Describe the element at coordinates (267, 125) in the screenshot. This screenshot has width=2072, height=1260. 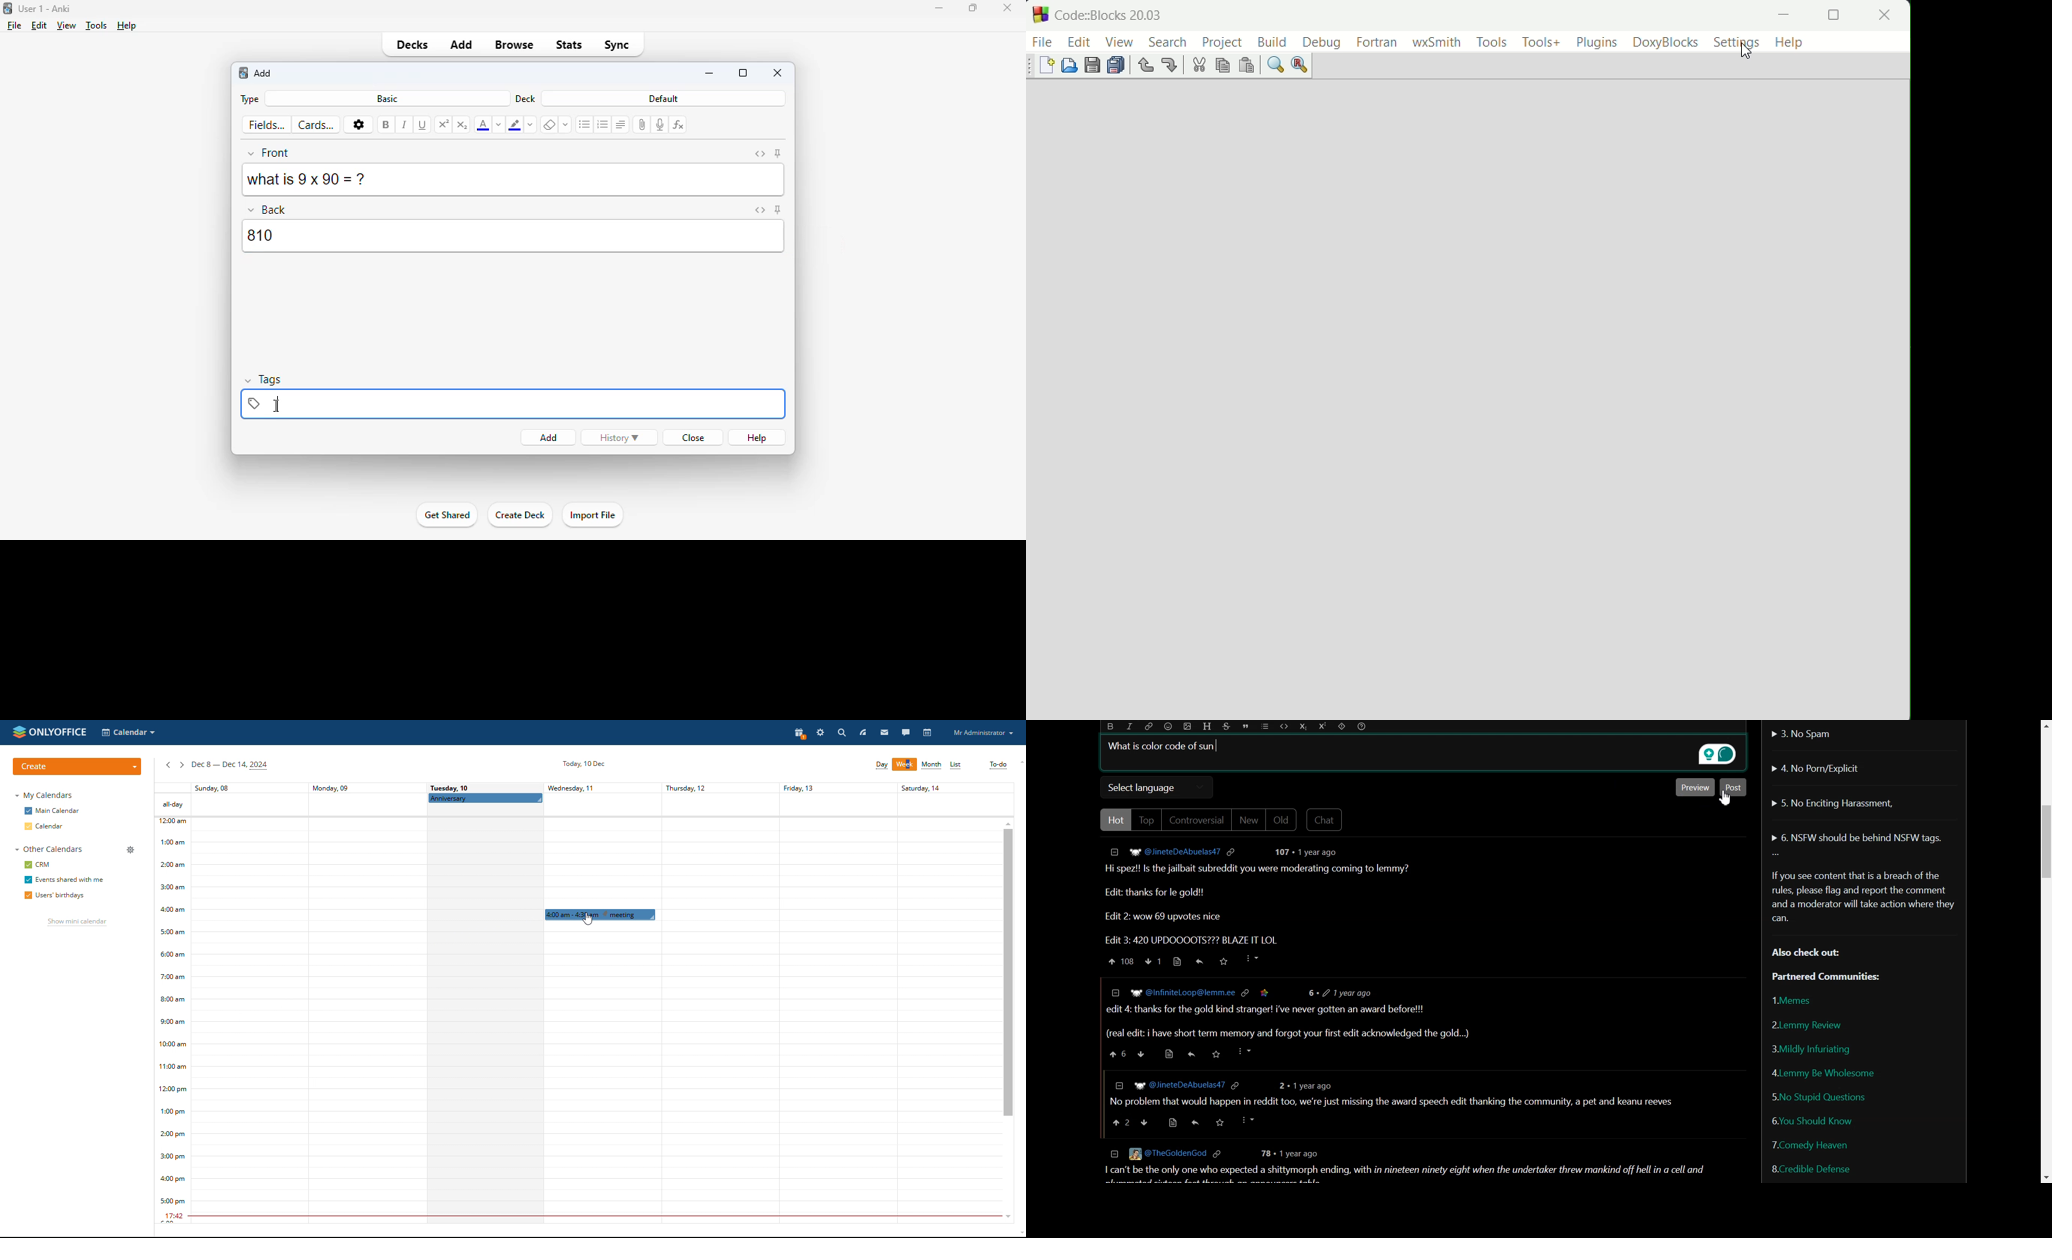
I see `fields` at that location.